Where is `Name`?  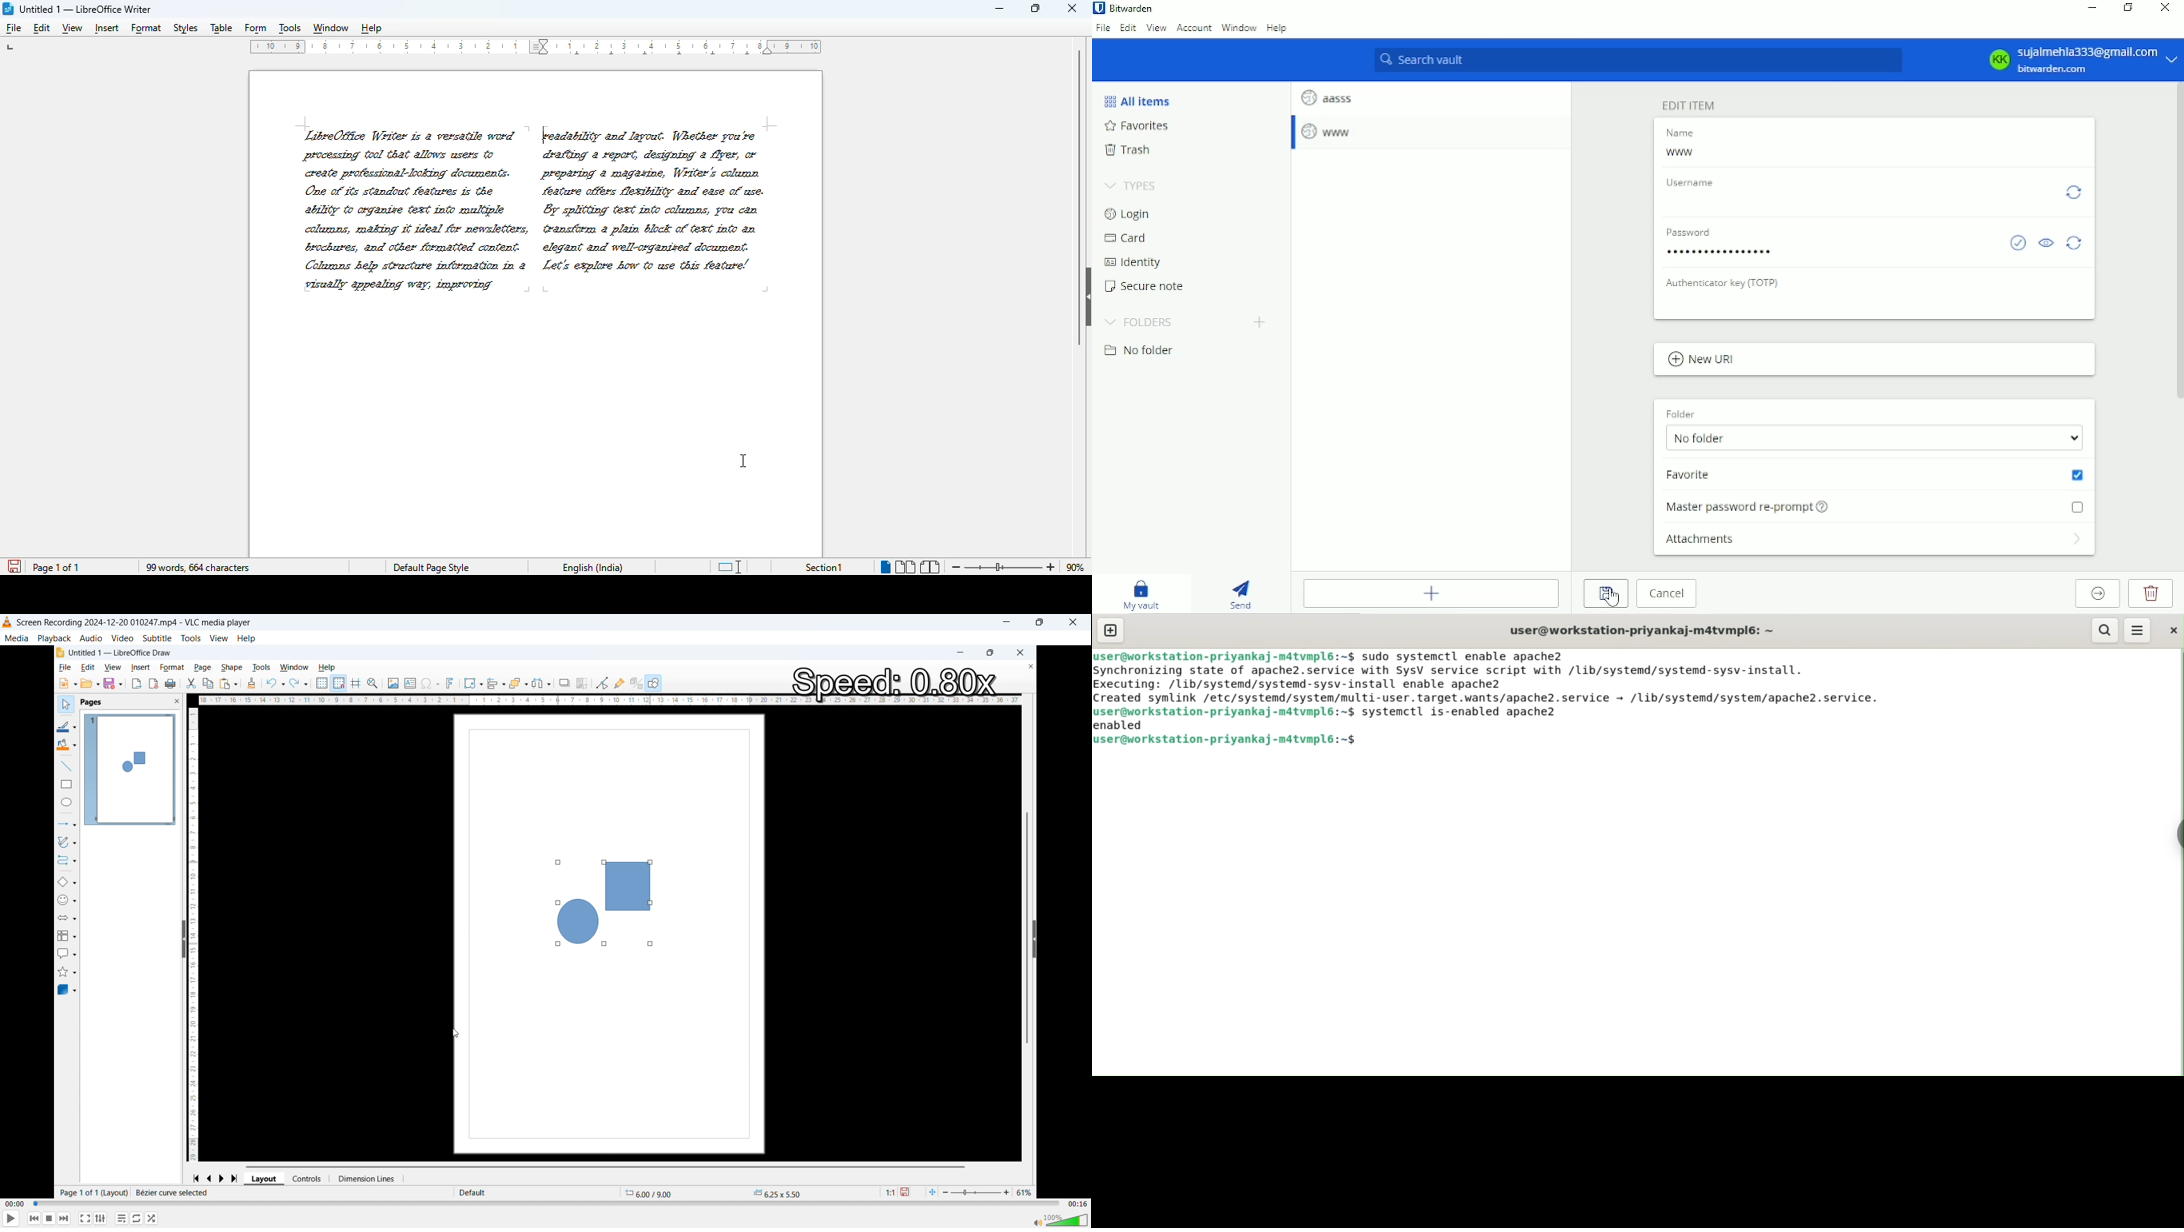 Name is located at coordinates (1683, 133).